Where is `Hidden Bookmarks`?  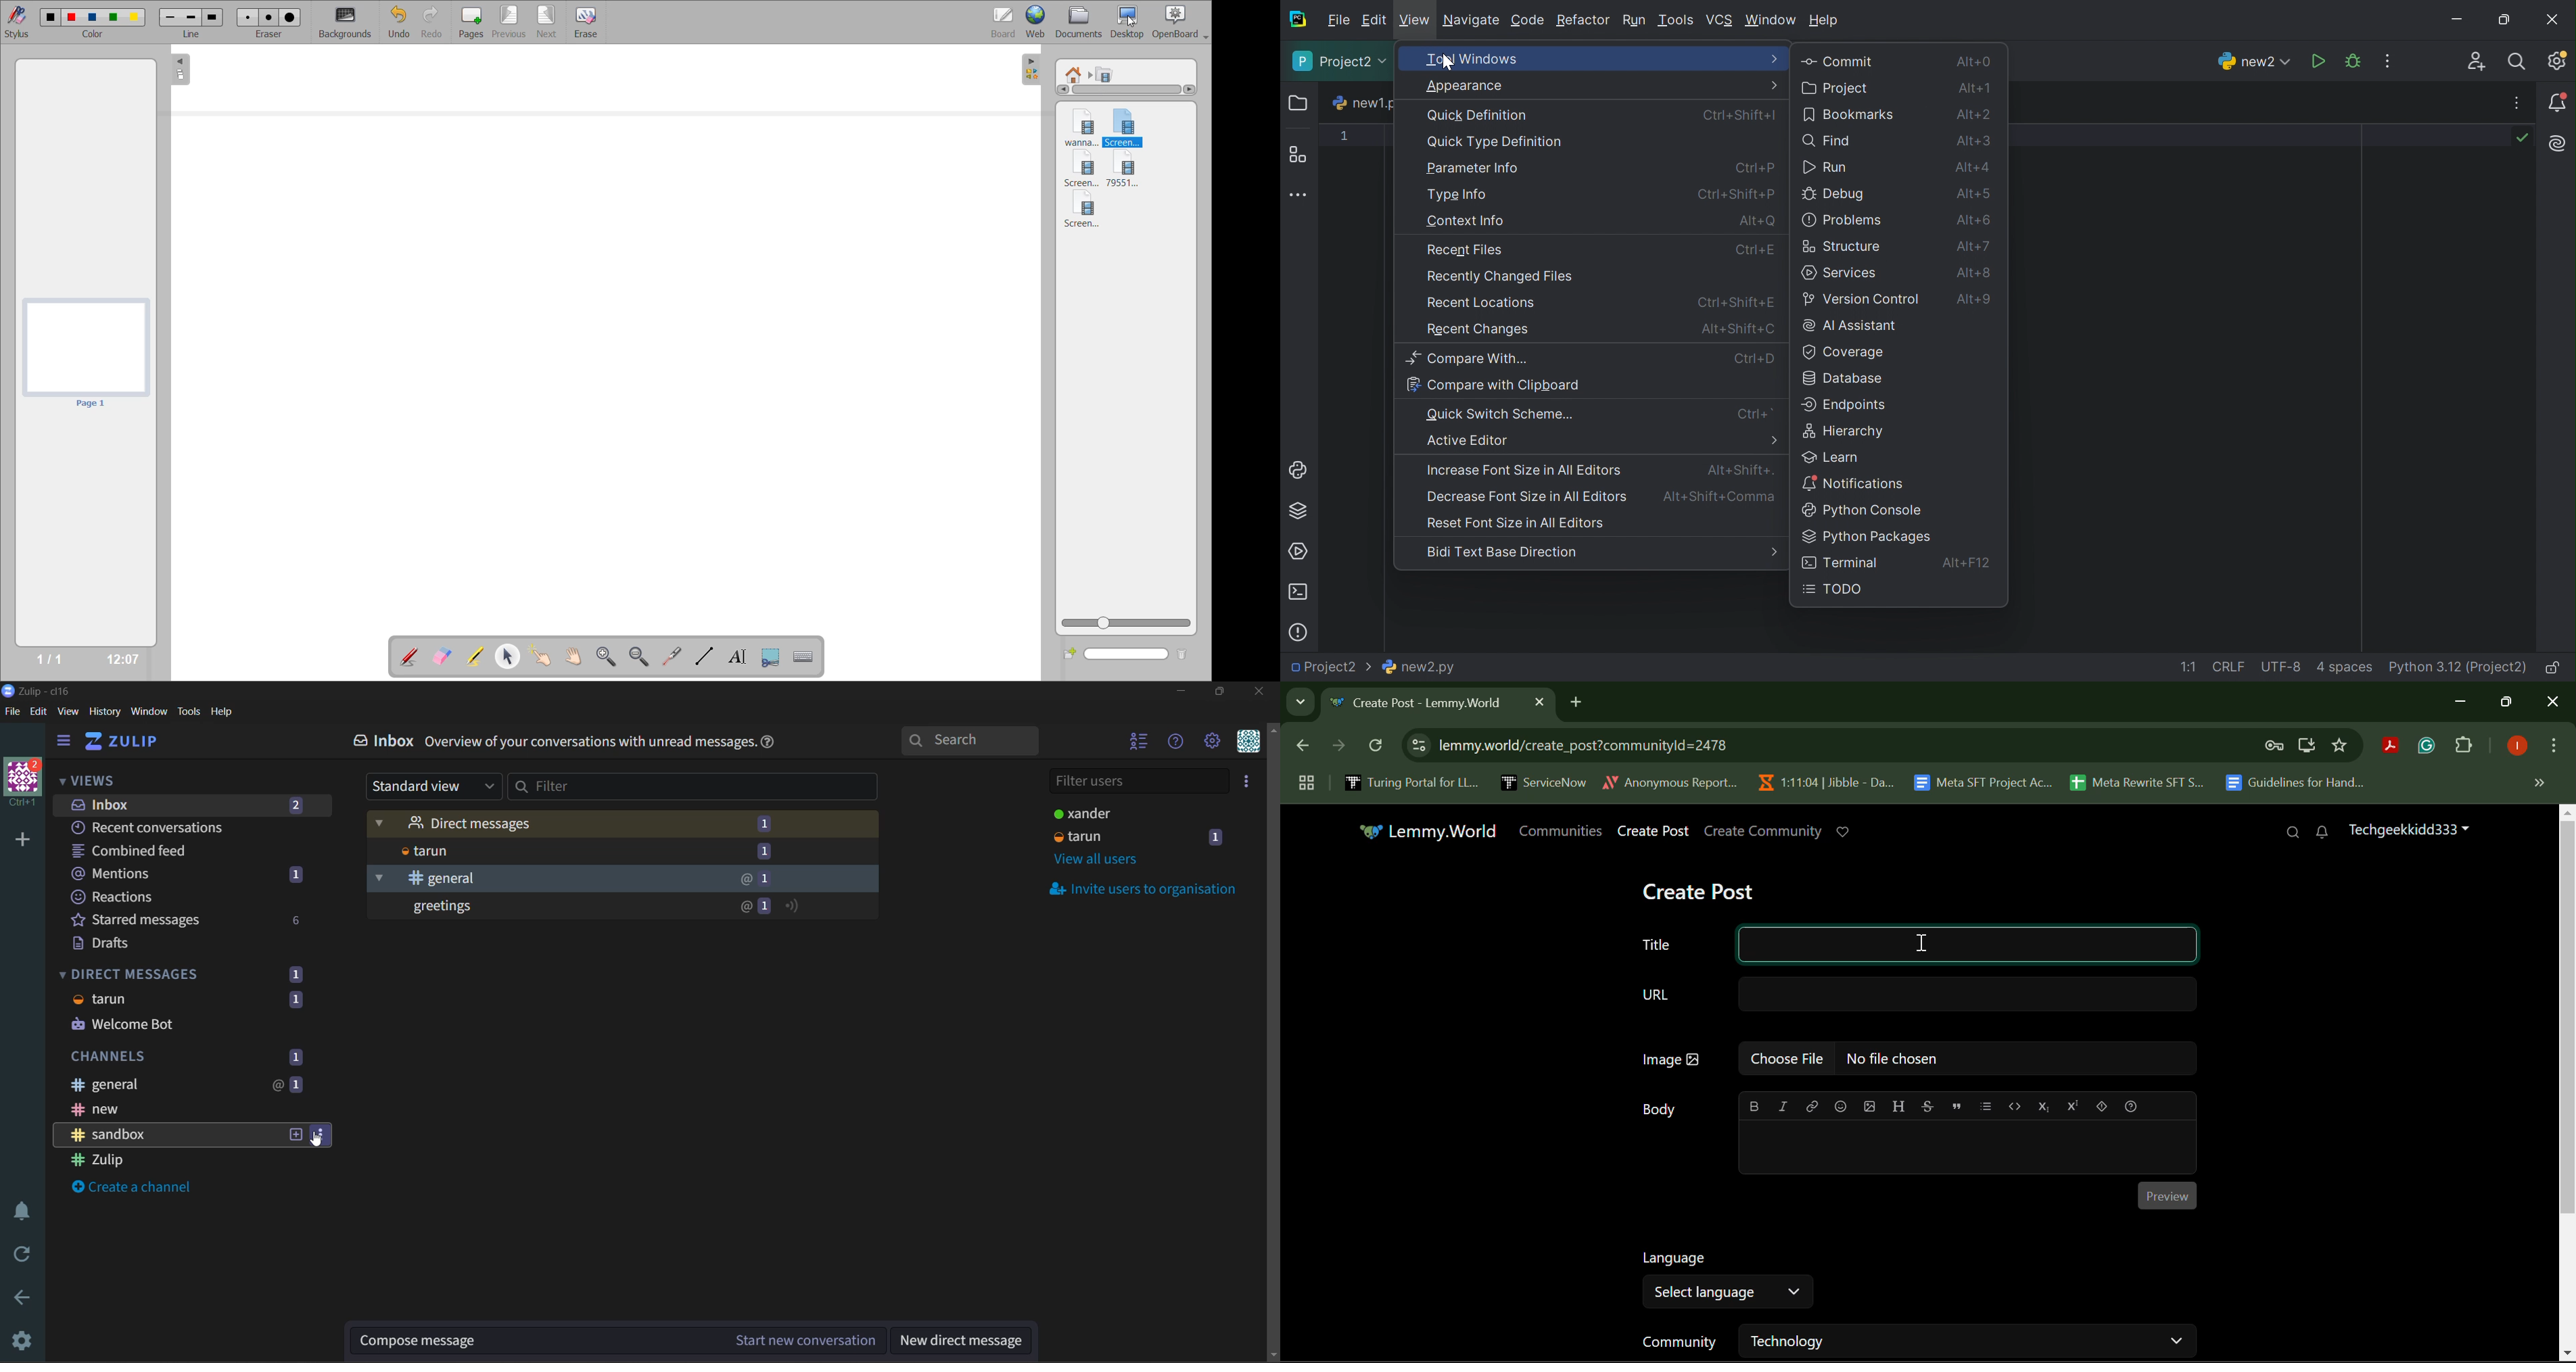 Hidden Bookmarks is located at coordinates (2538, 782).